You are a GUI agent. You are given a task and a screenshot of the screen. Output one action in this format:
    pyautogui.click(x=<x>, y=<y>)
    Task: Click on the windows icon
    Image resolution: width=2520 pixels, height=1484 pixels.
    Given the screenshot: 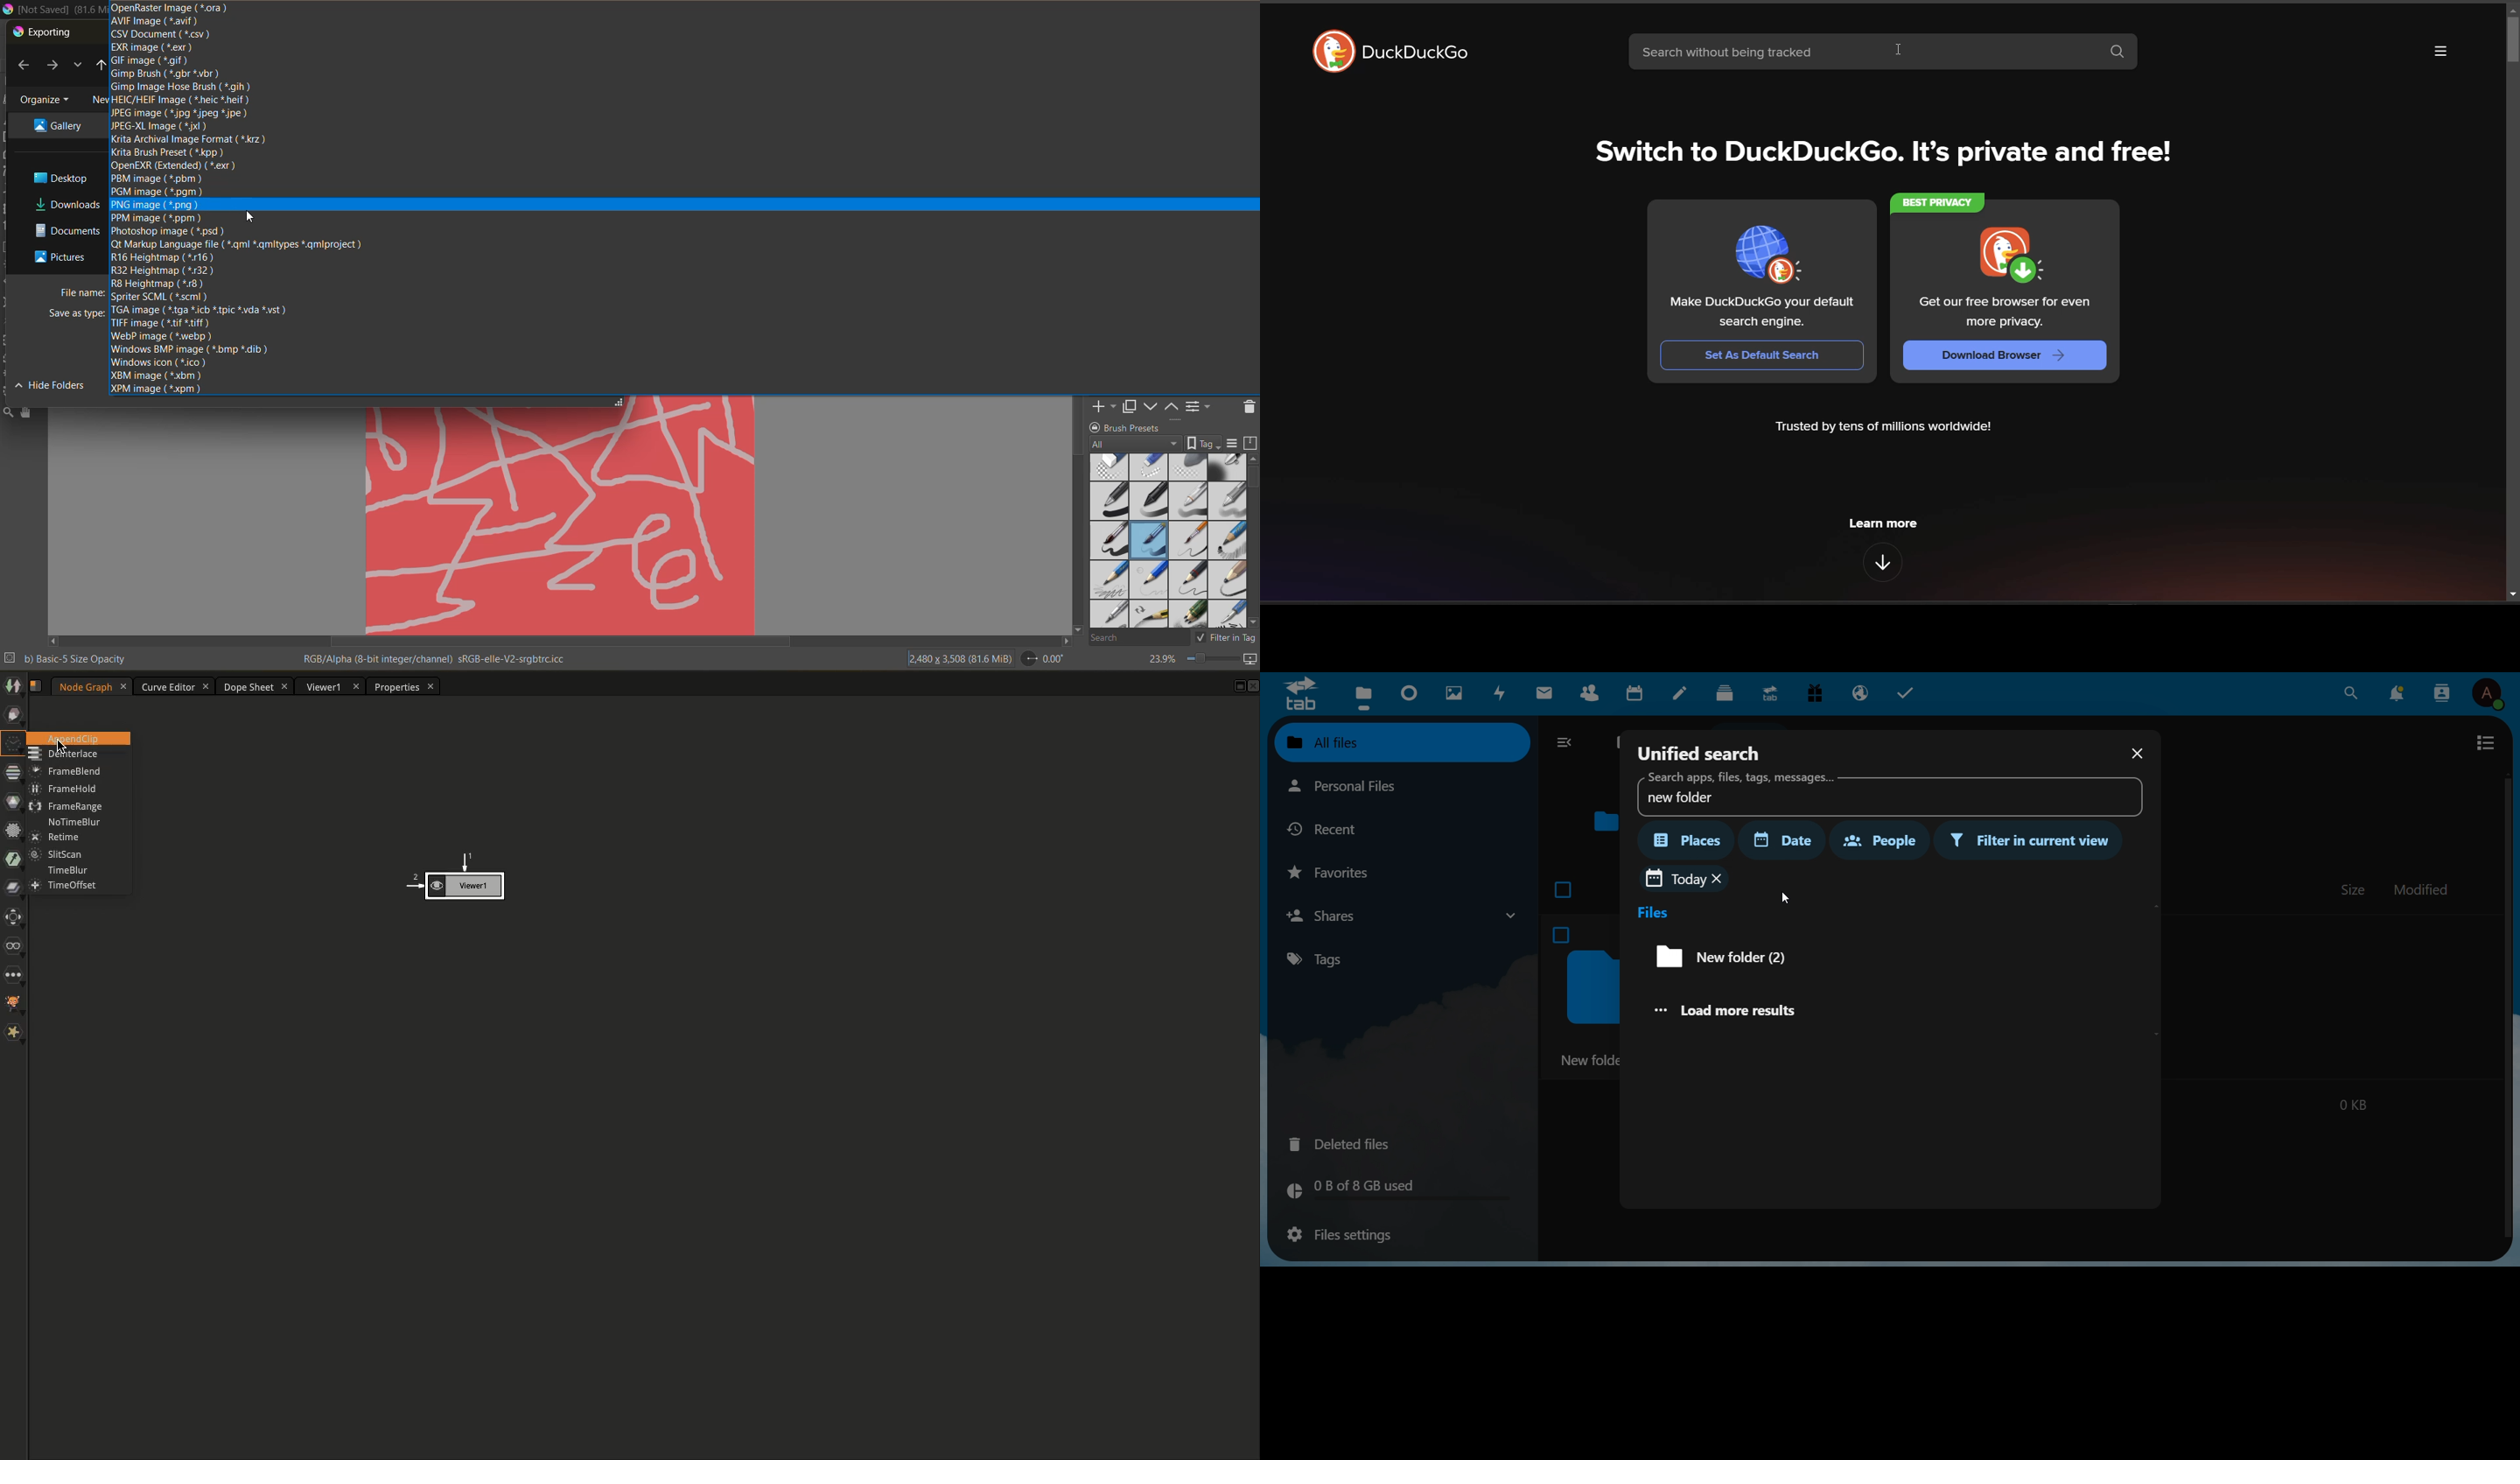 What is the action you would take?
    pyautogui.click(x=158, y=362)
    